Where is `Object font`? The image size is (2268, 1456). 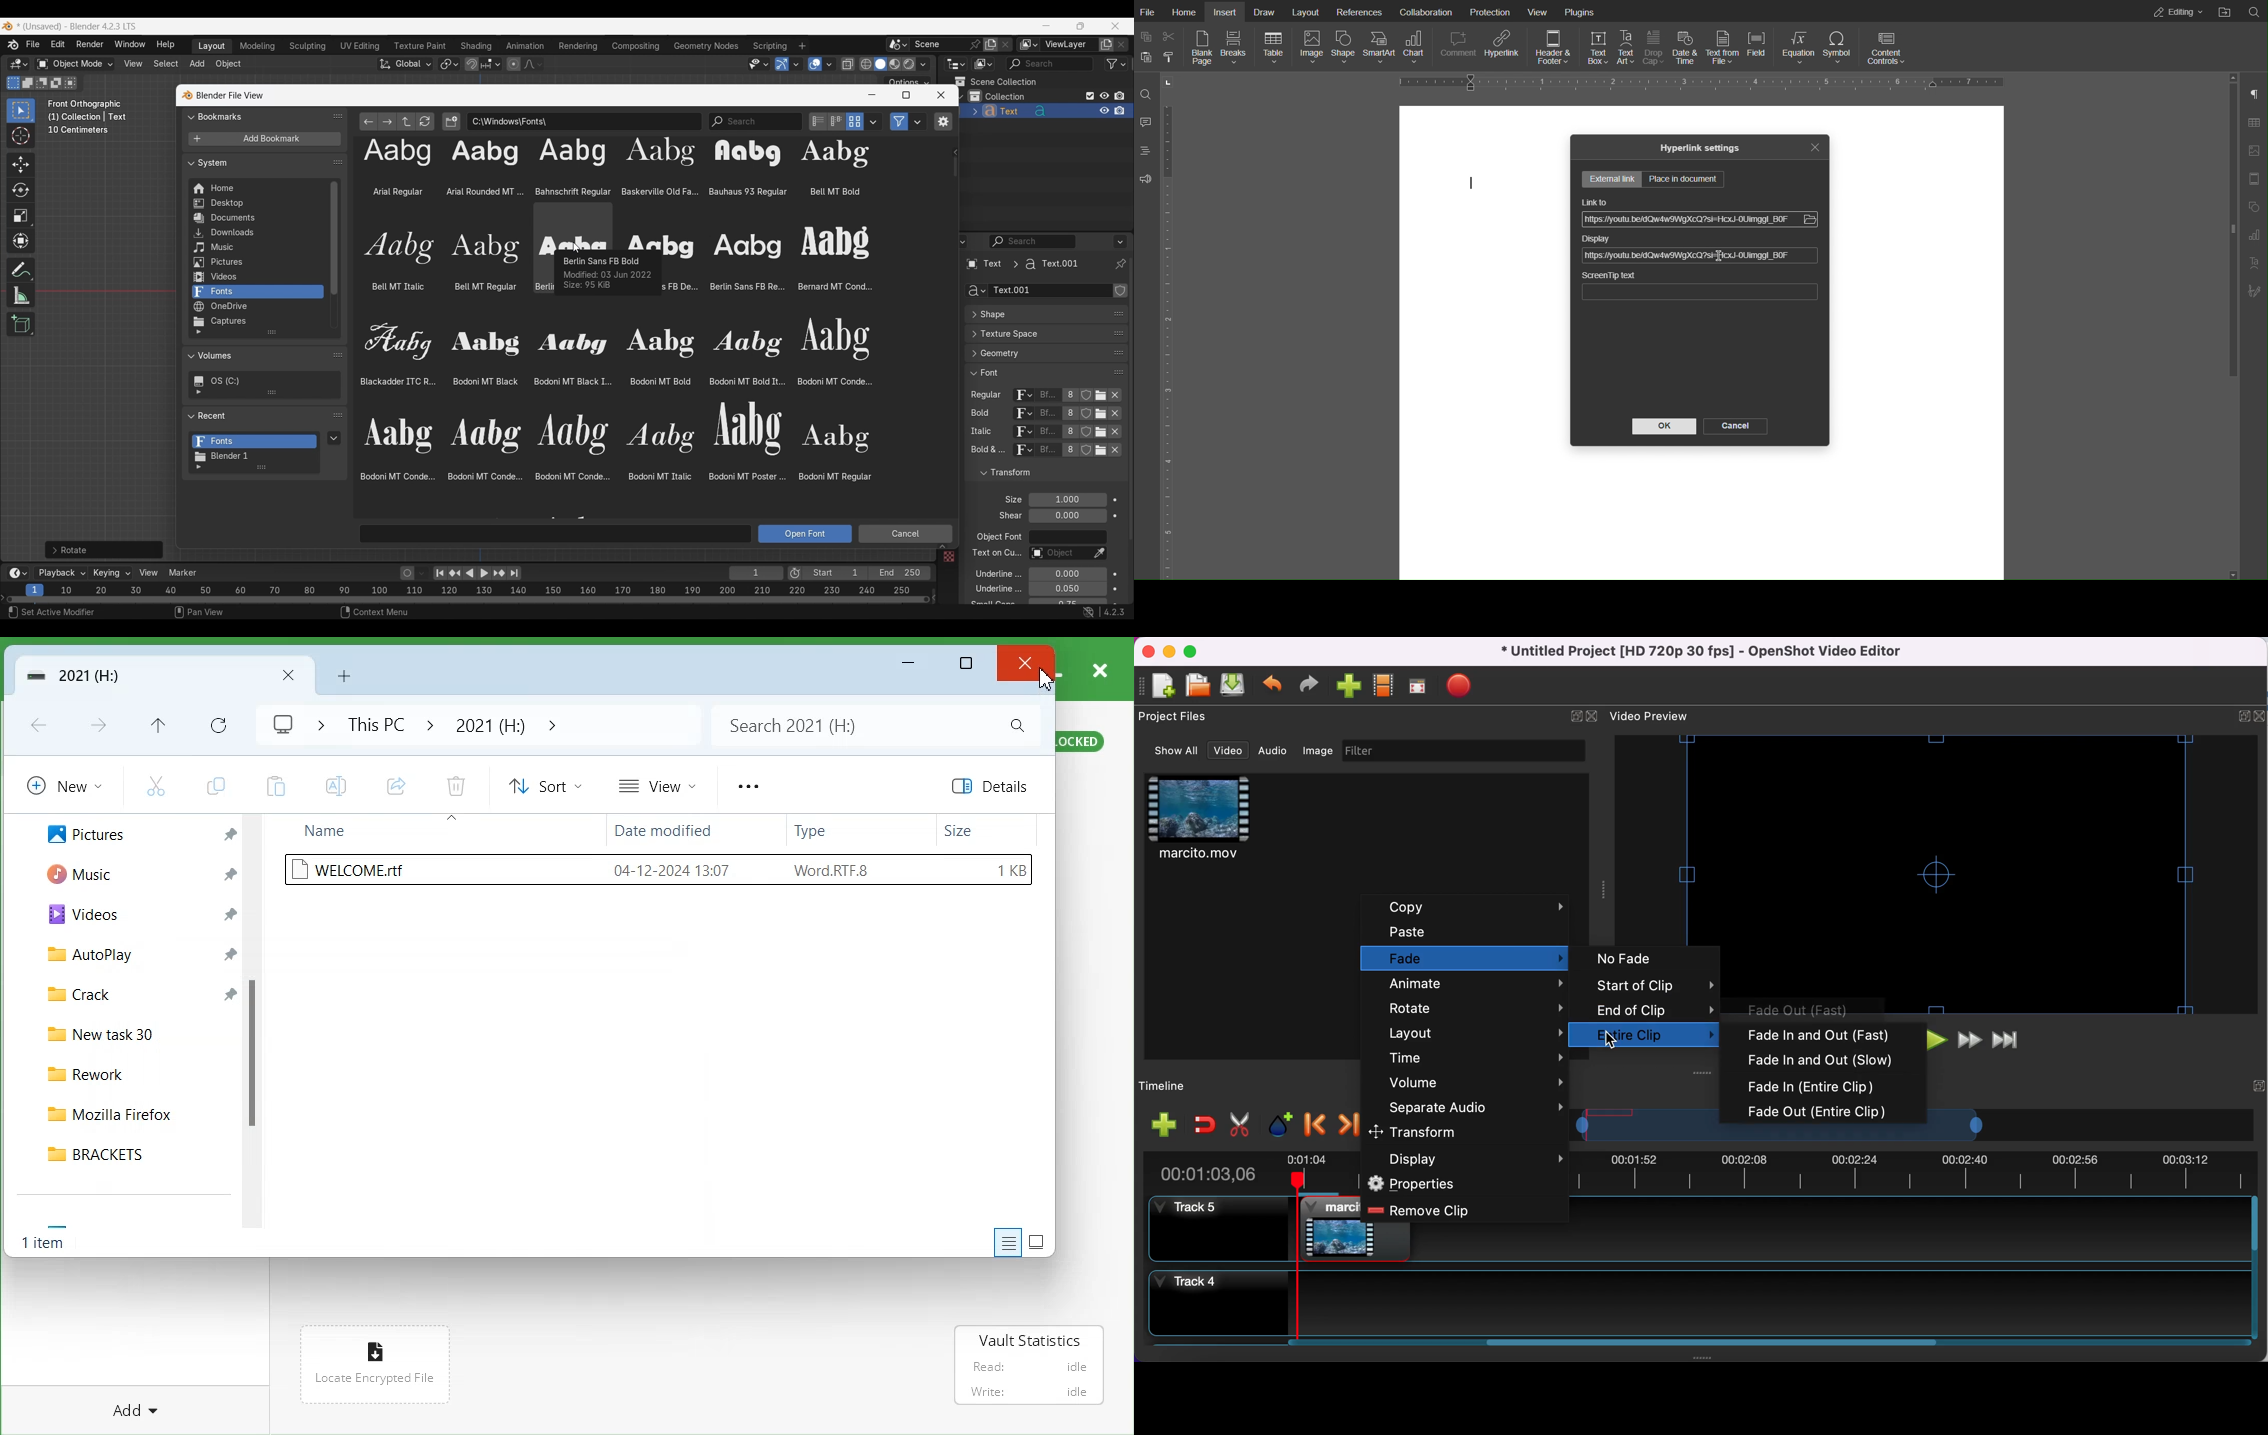
Object font is located at coordinates (1067, 538).